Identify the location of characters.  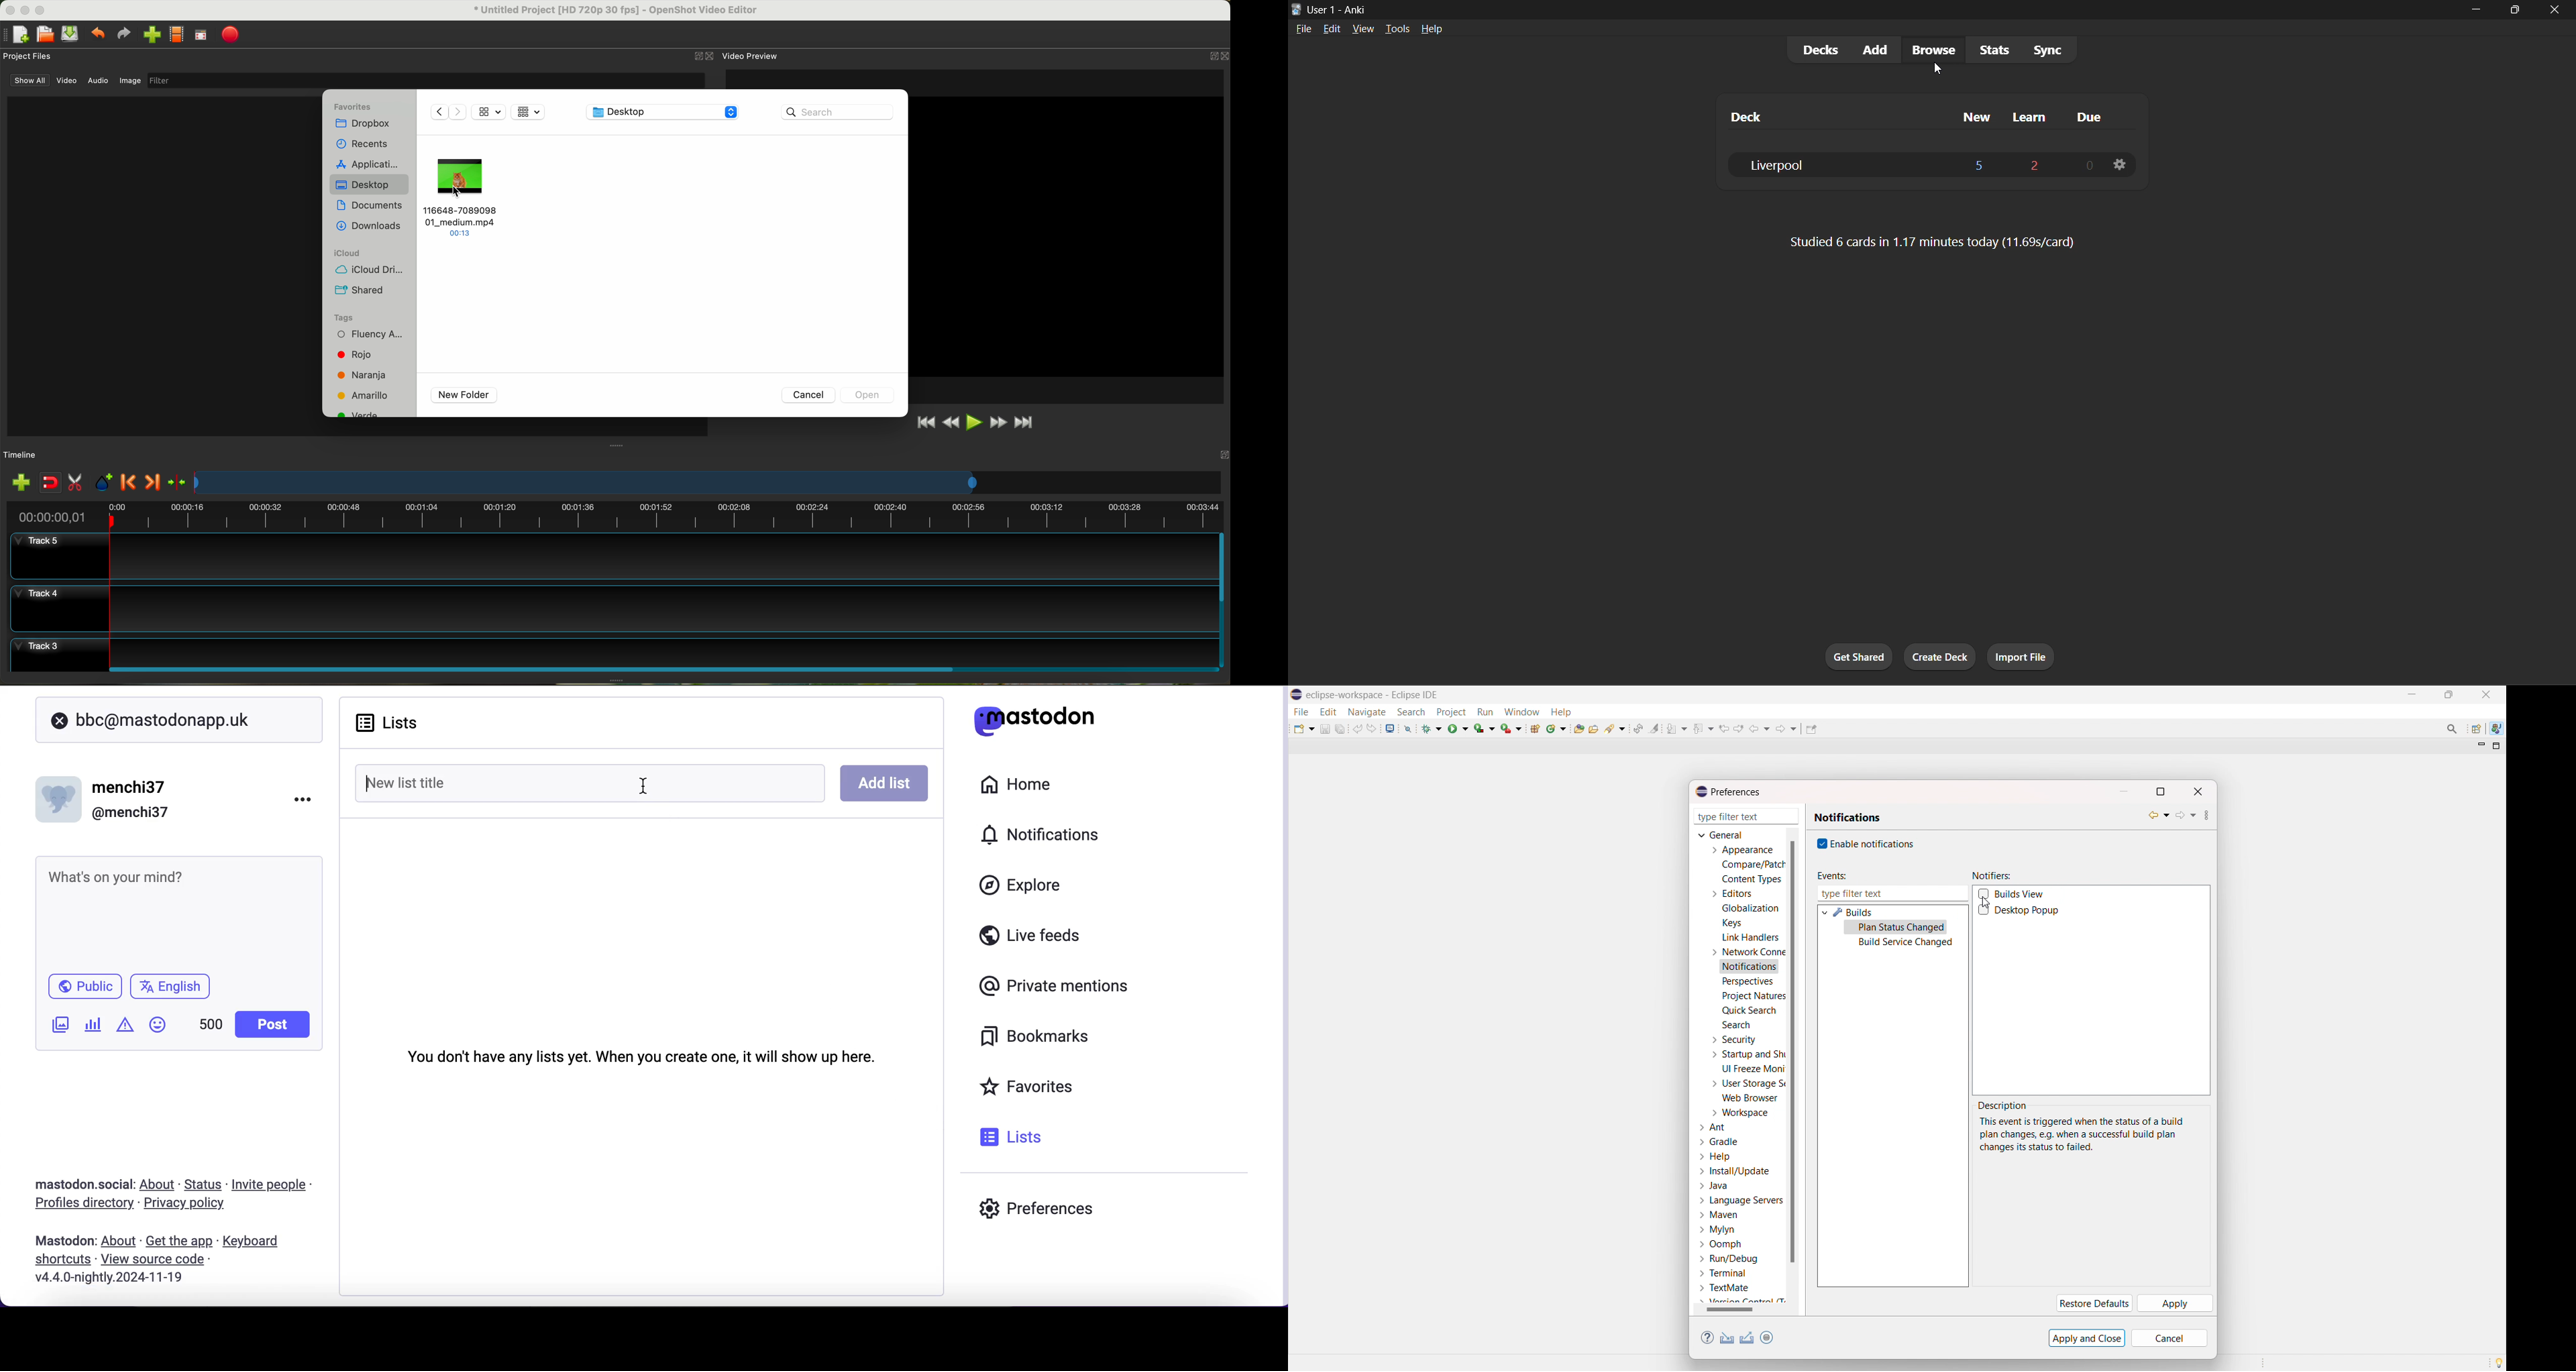
(211, 1026).